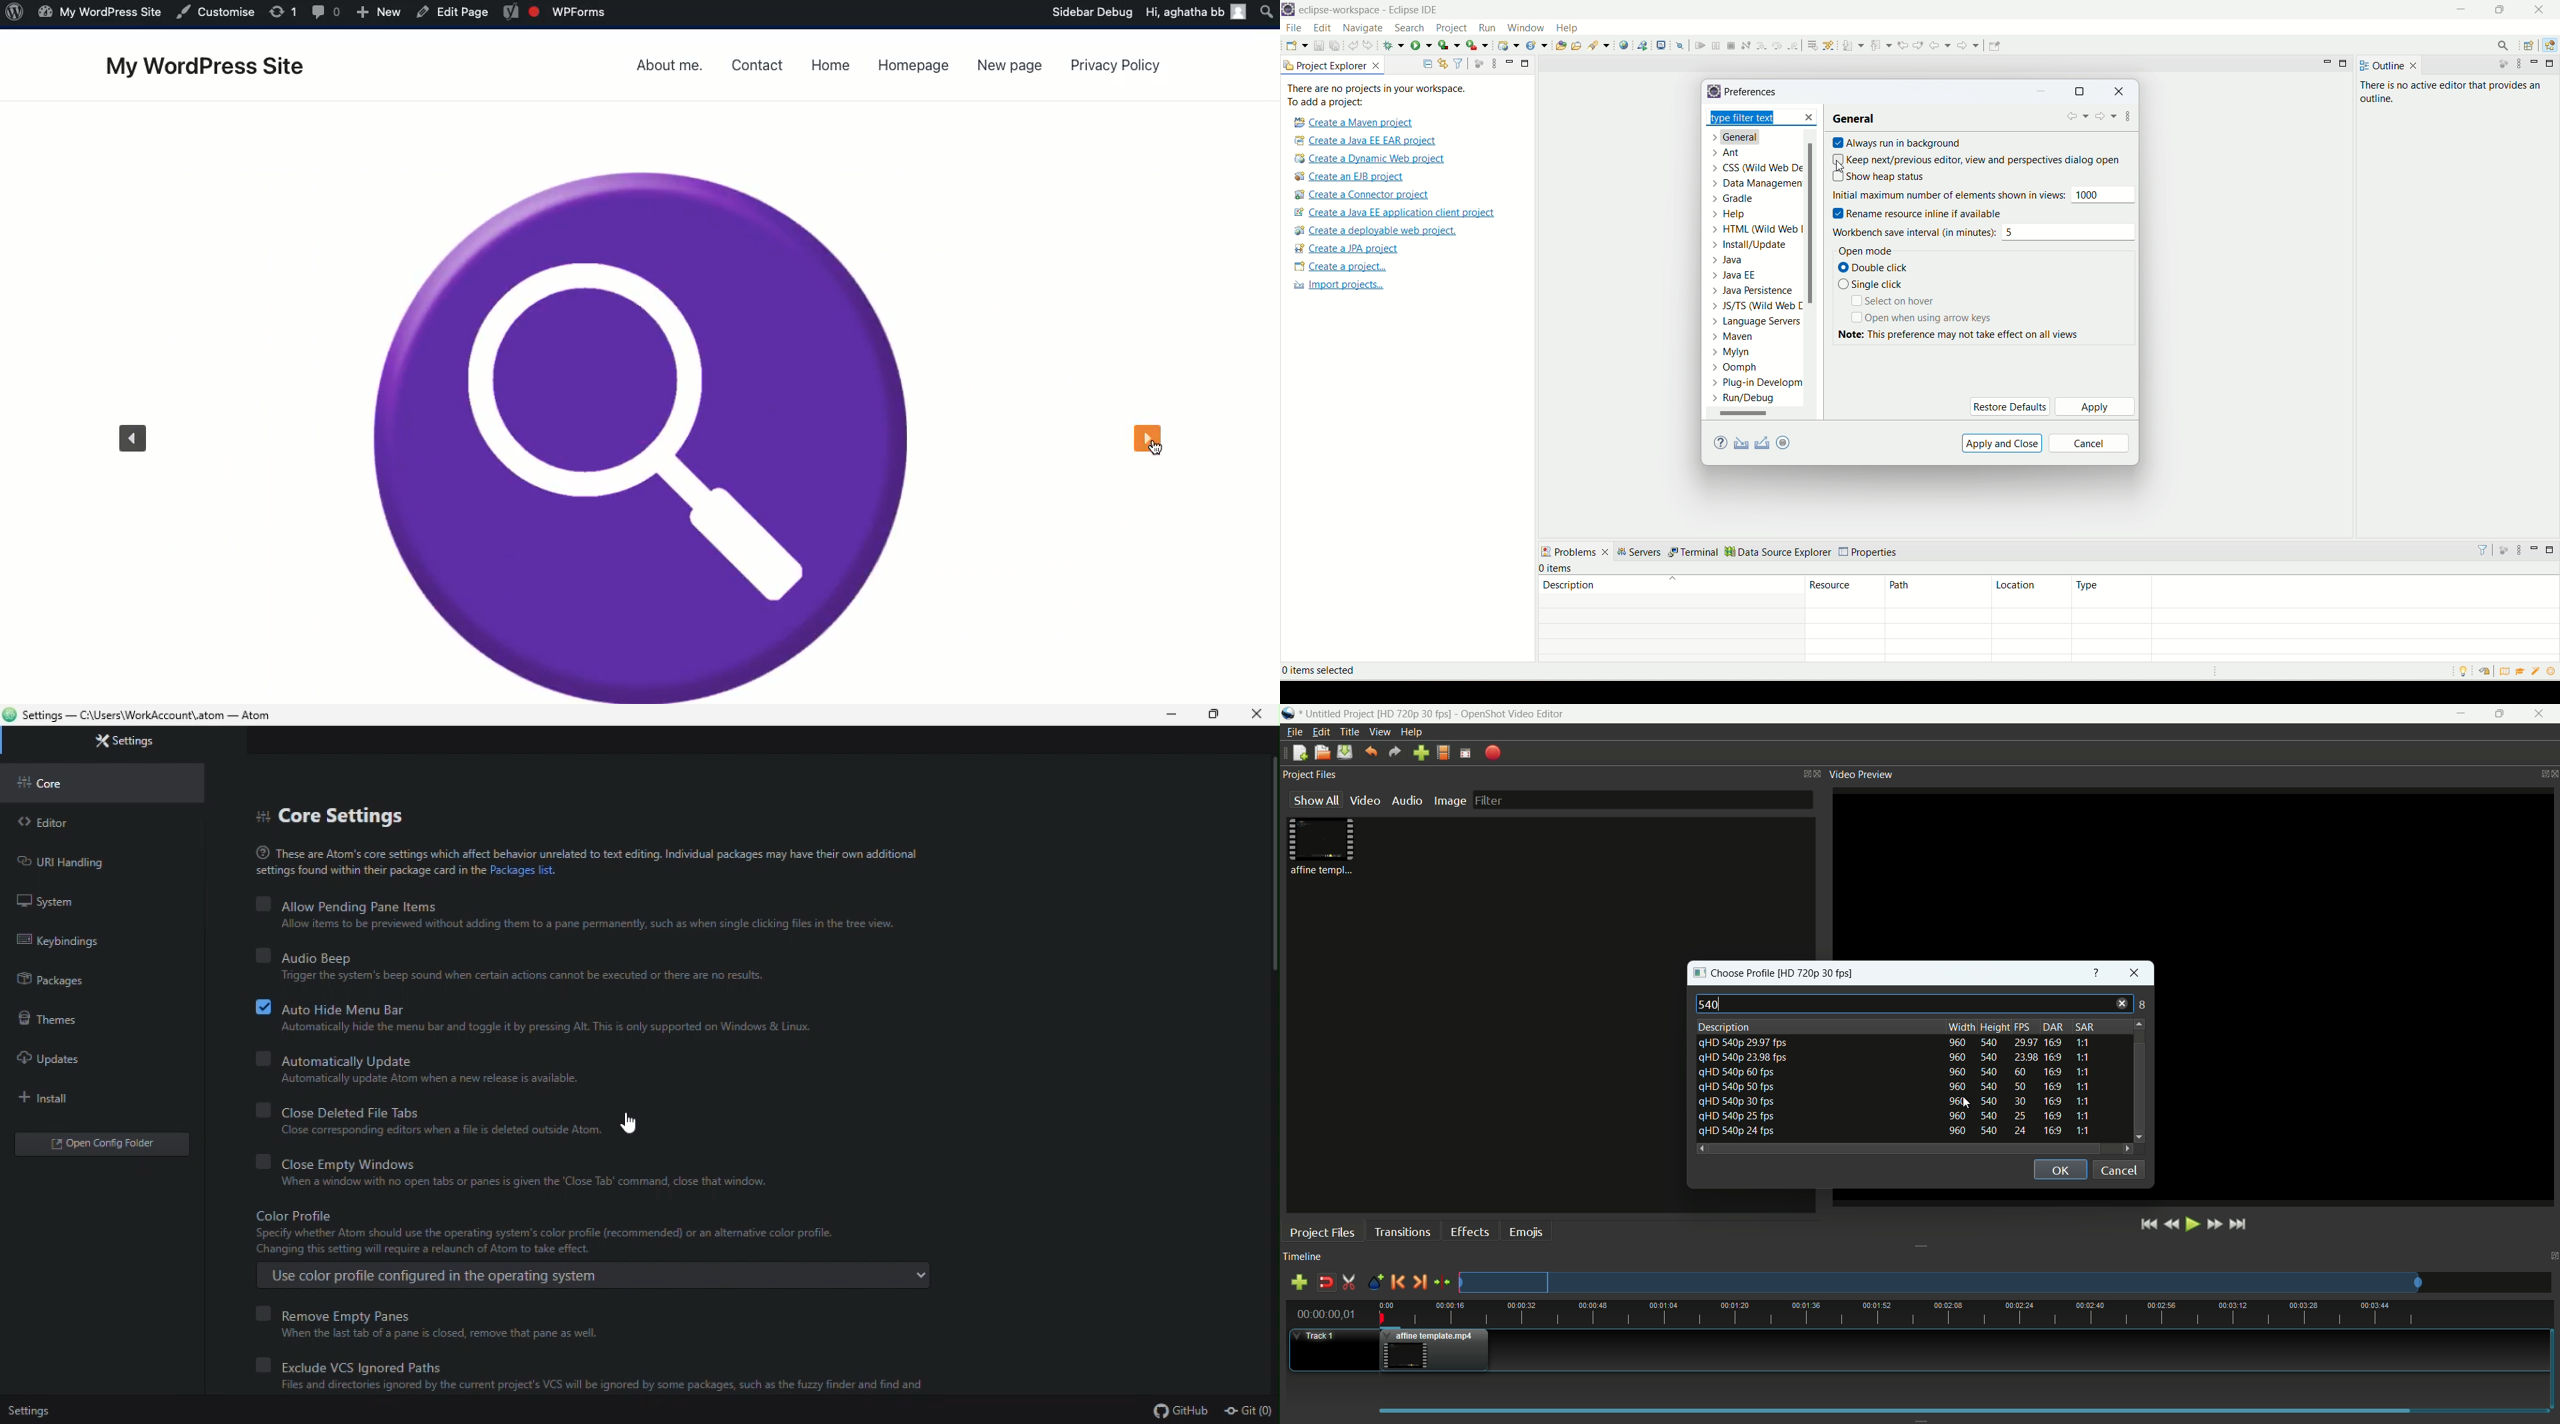  I want to click on maximize, so click(2503, 12).